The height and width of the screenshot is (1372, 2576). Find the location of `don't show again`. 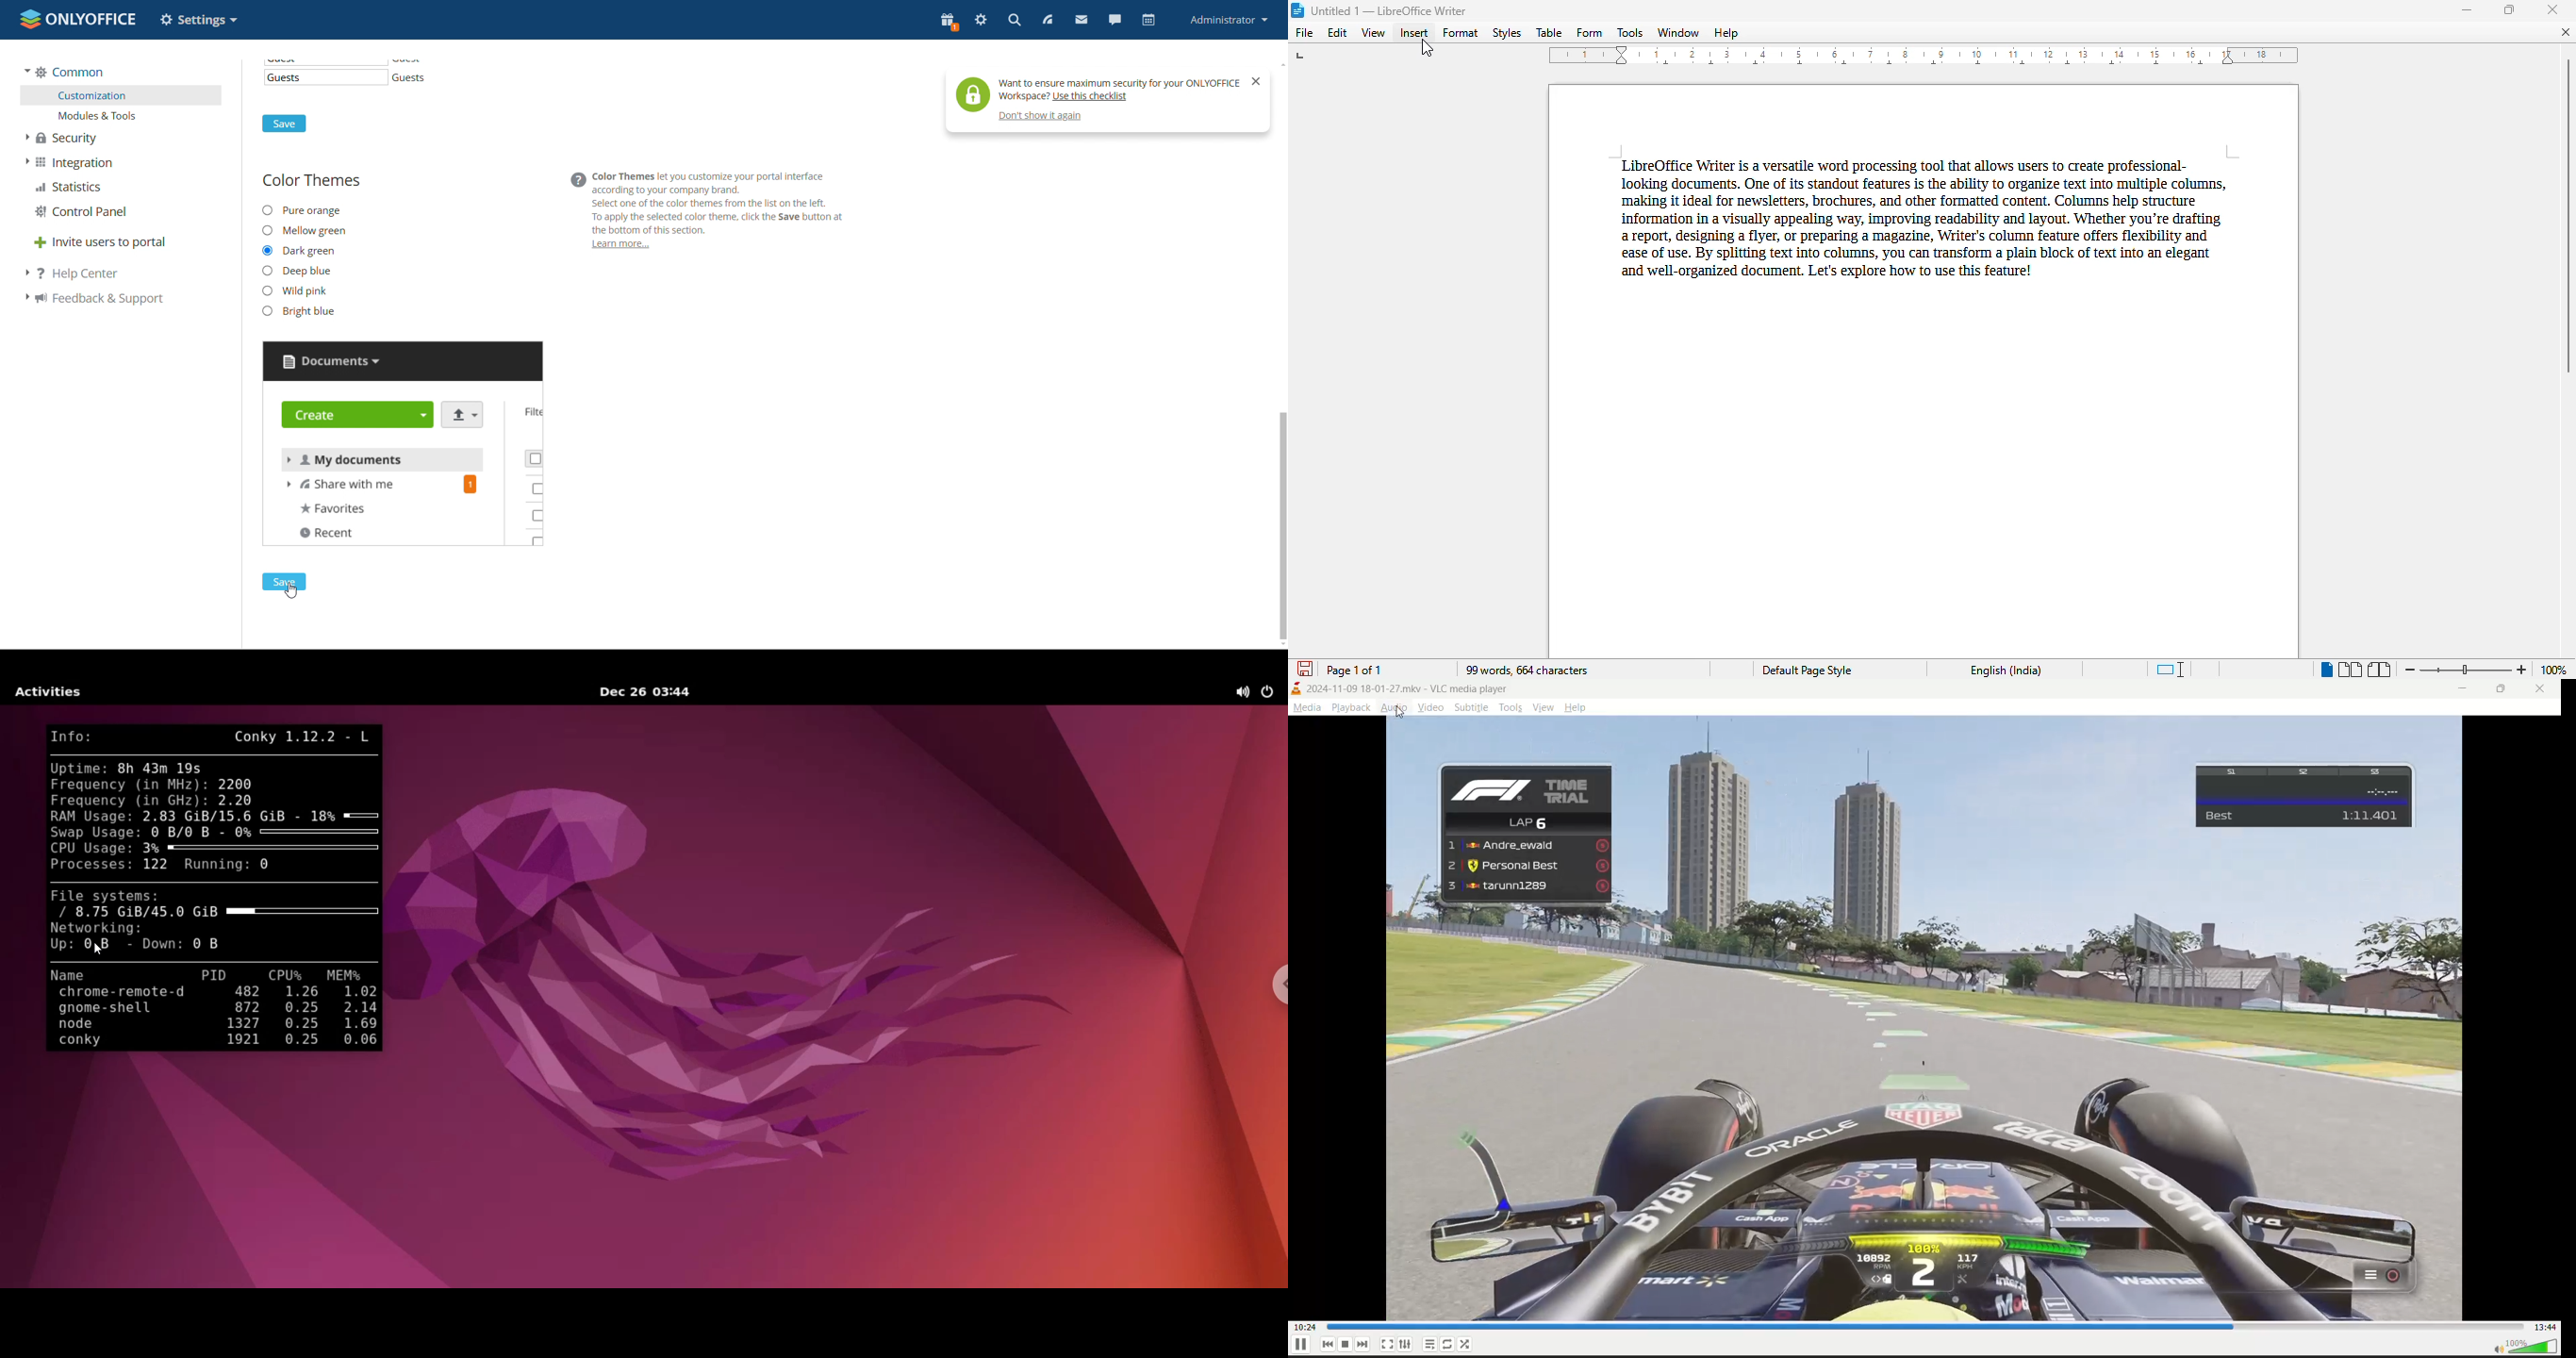

don't show again is located at coordinates (1042, 117).